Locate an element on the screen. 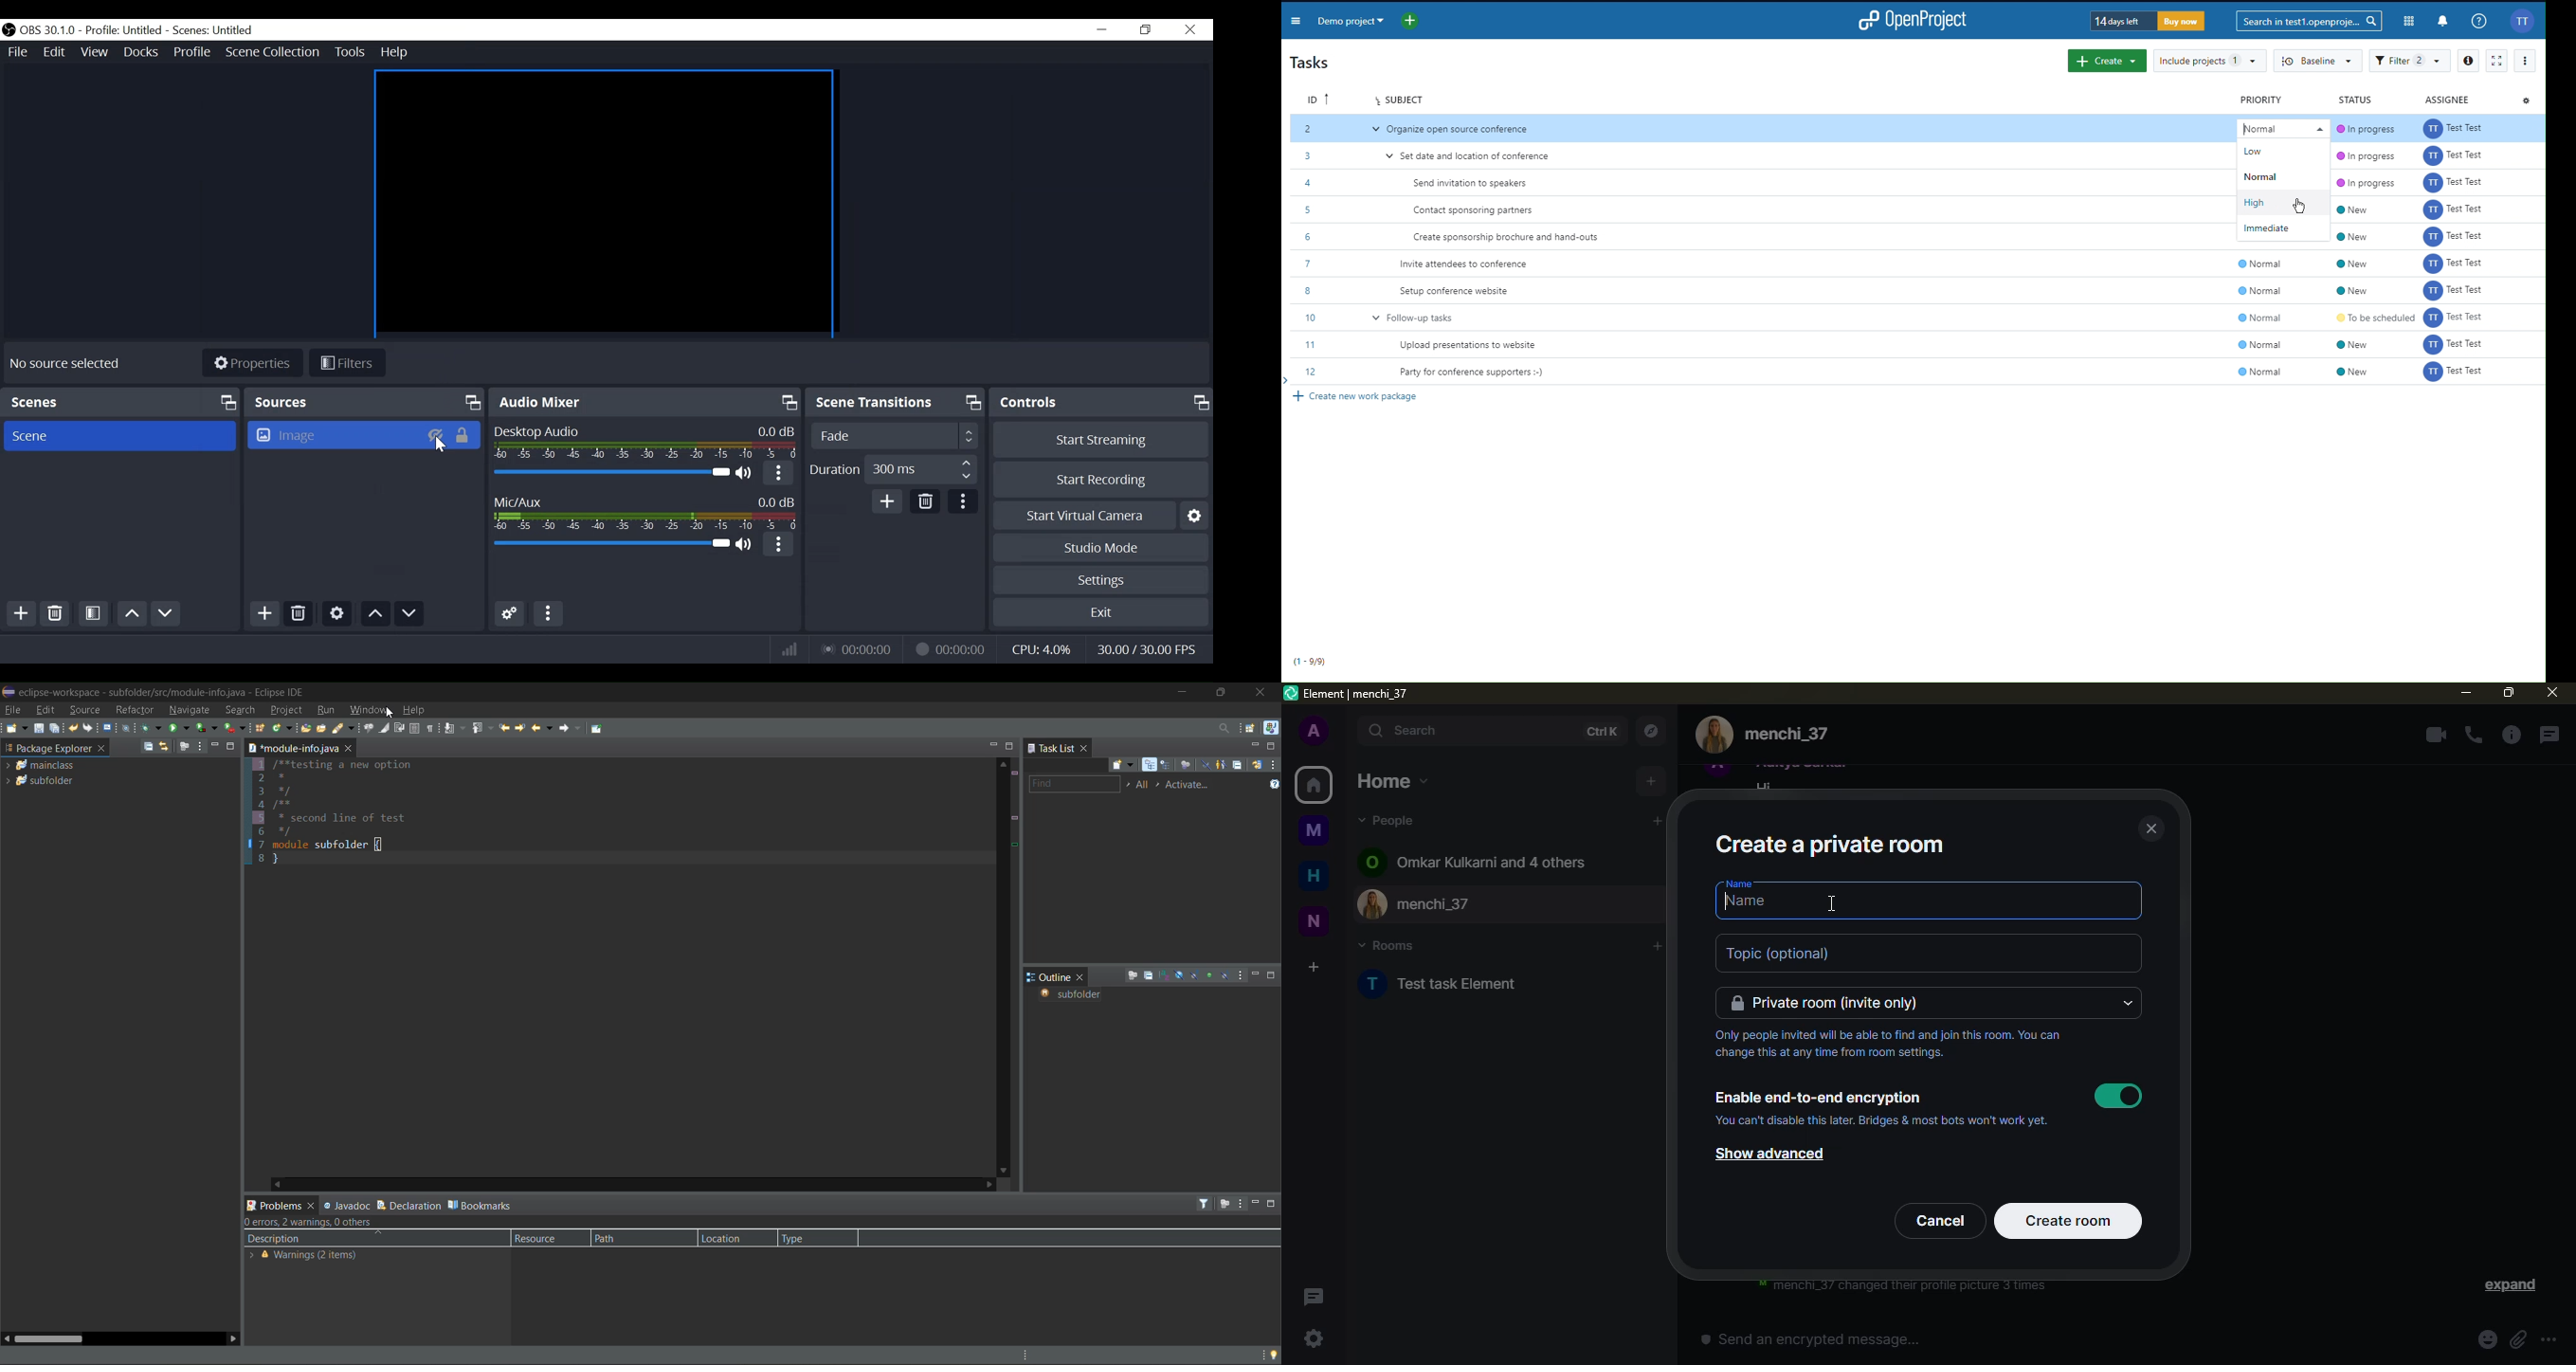  Profile is located at coordinates (191, 51).